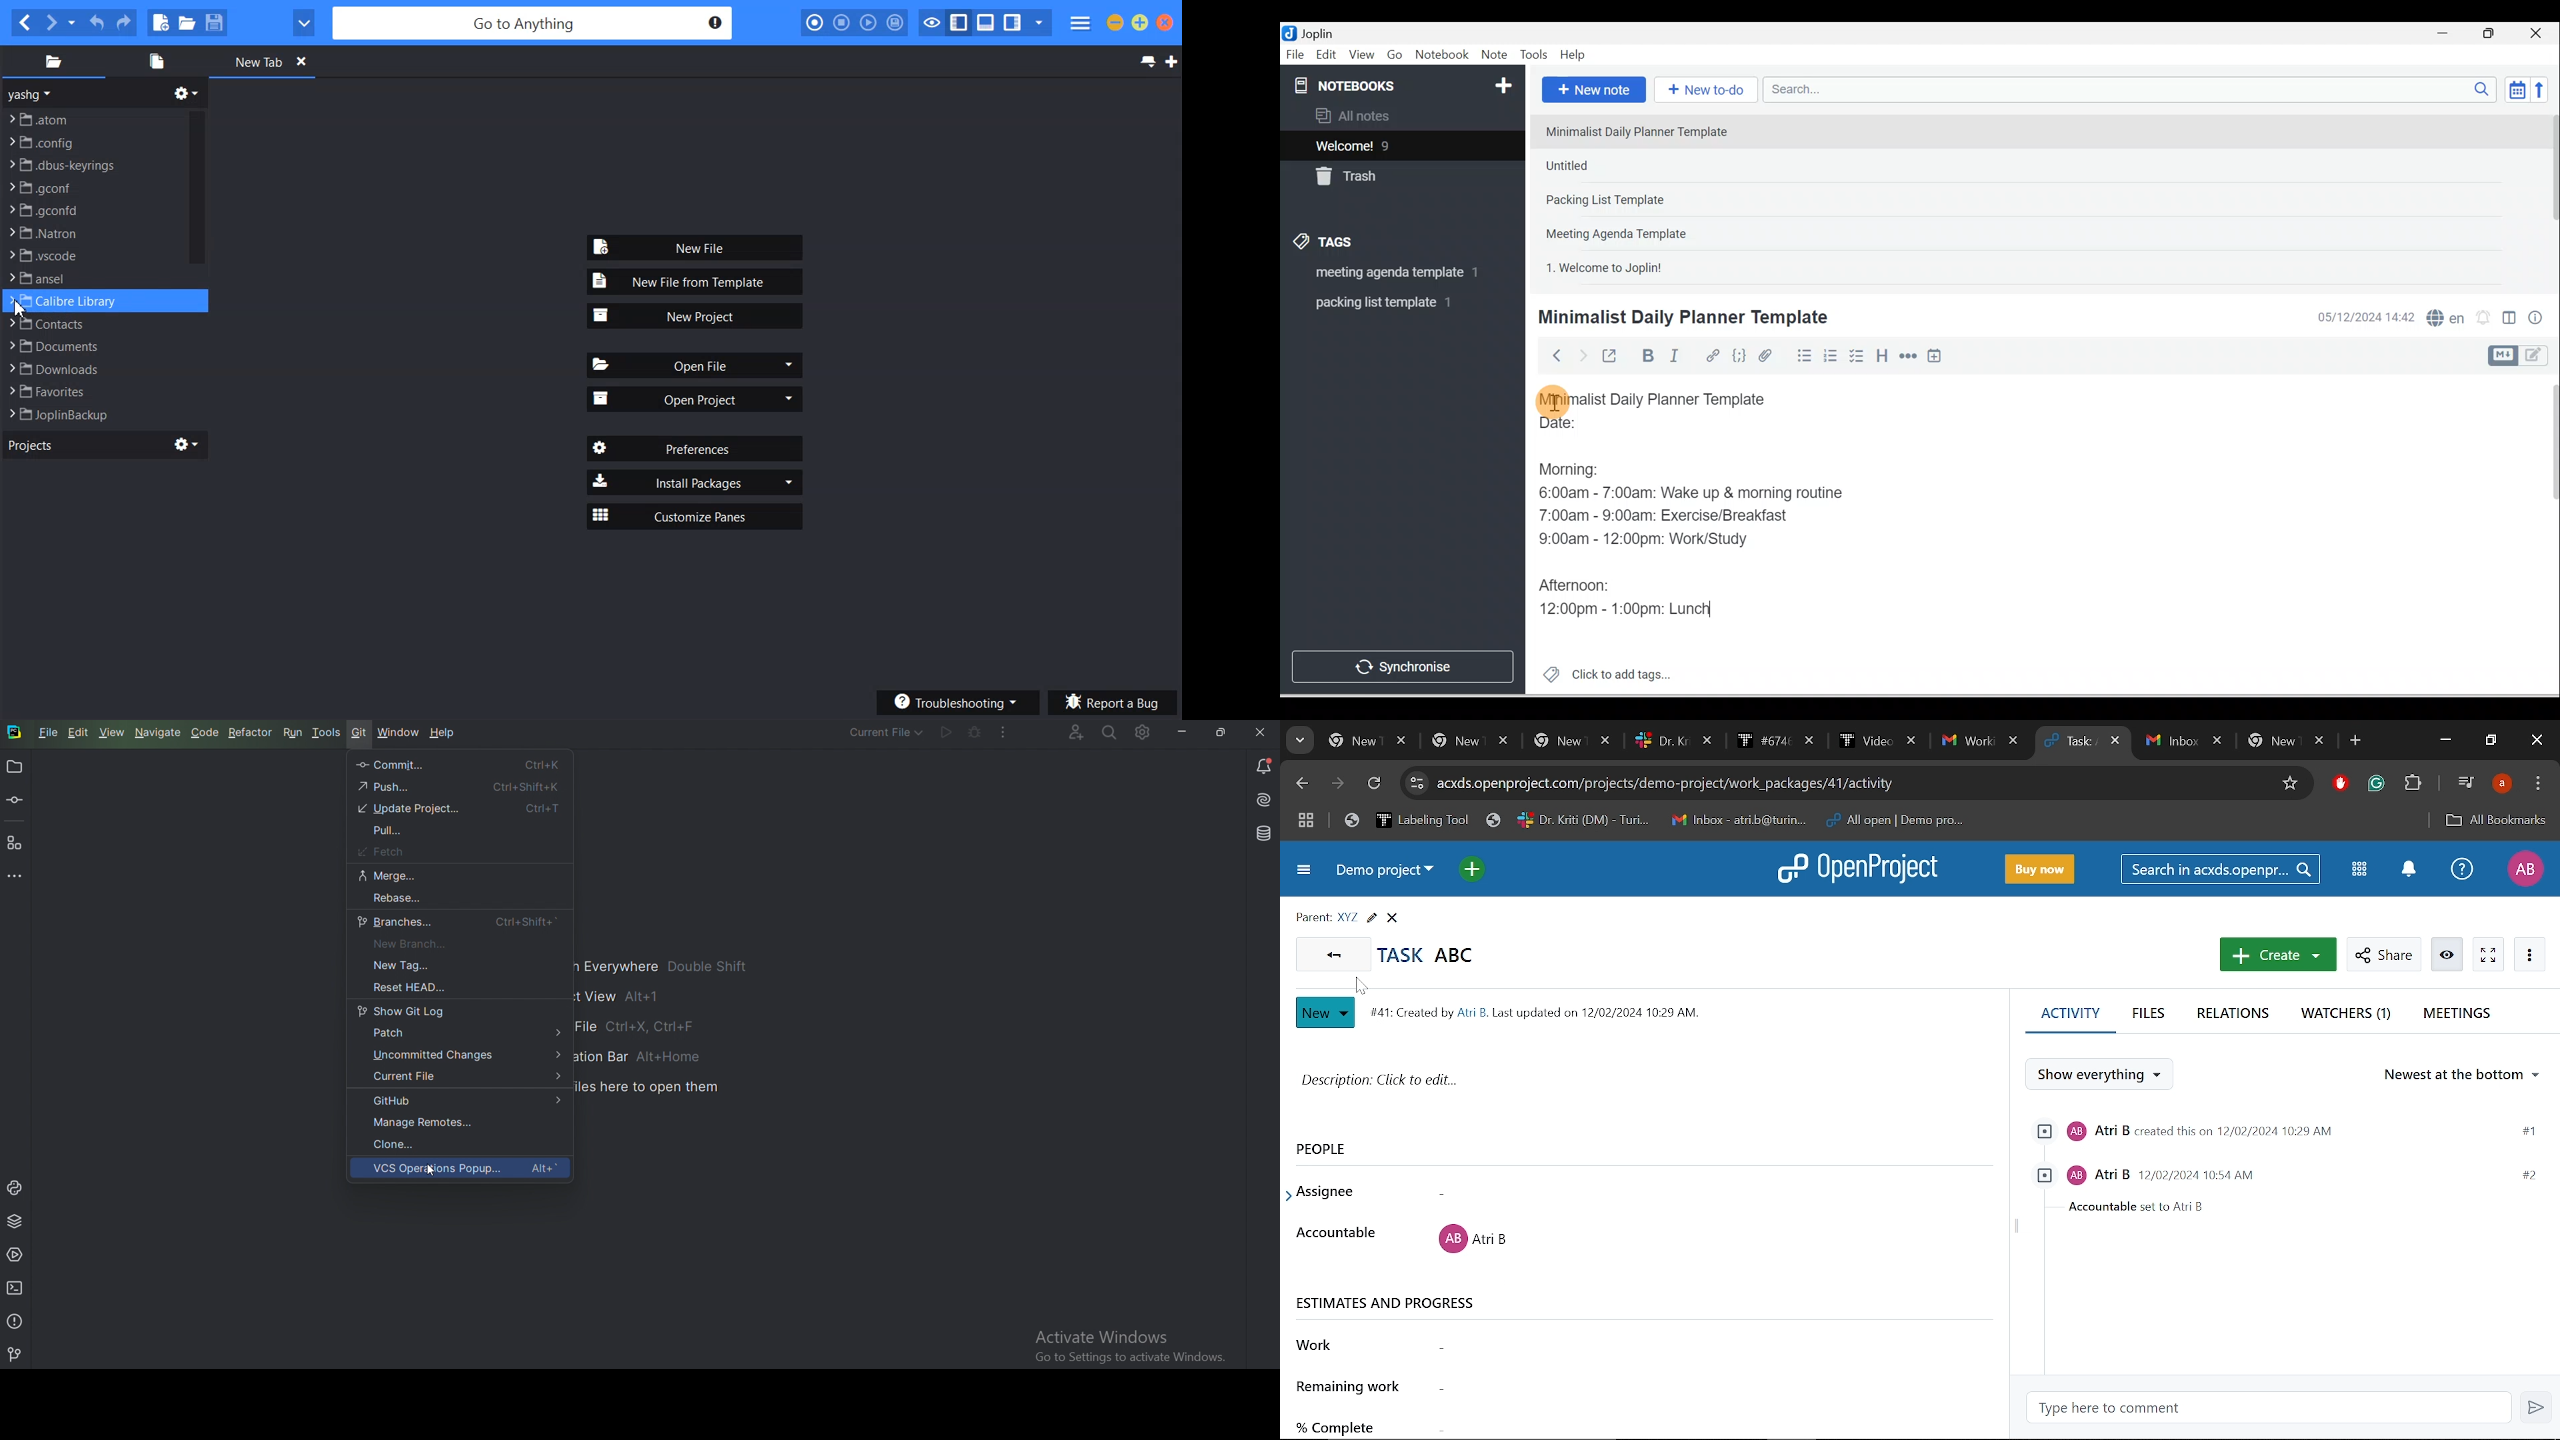 The height and width of the screenshot is (1456, 2576). I want to click on Search everywhere, so click(1108, 733).